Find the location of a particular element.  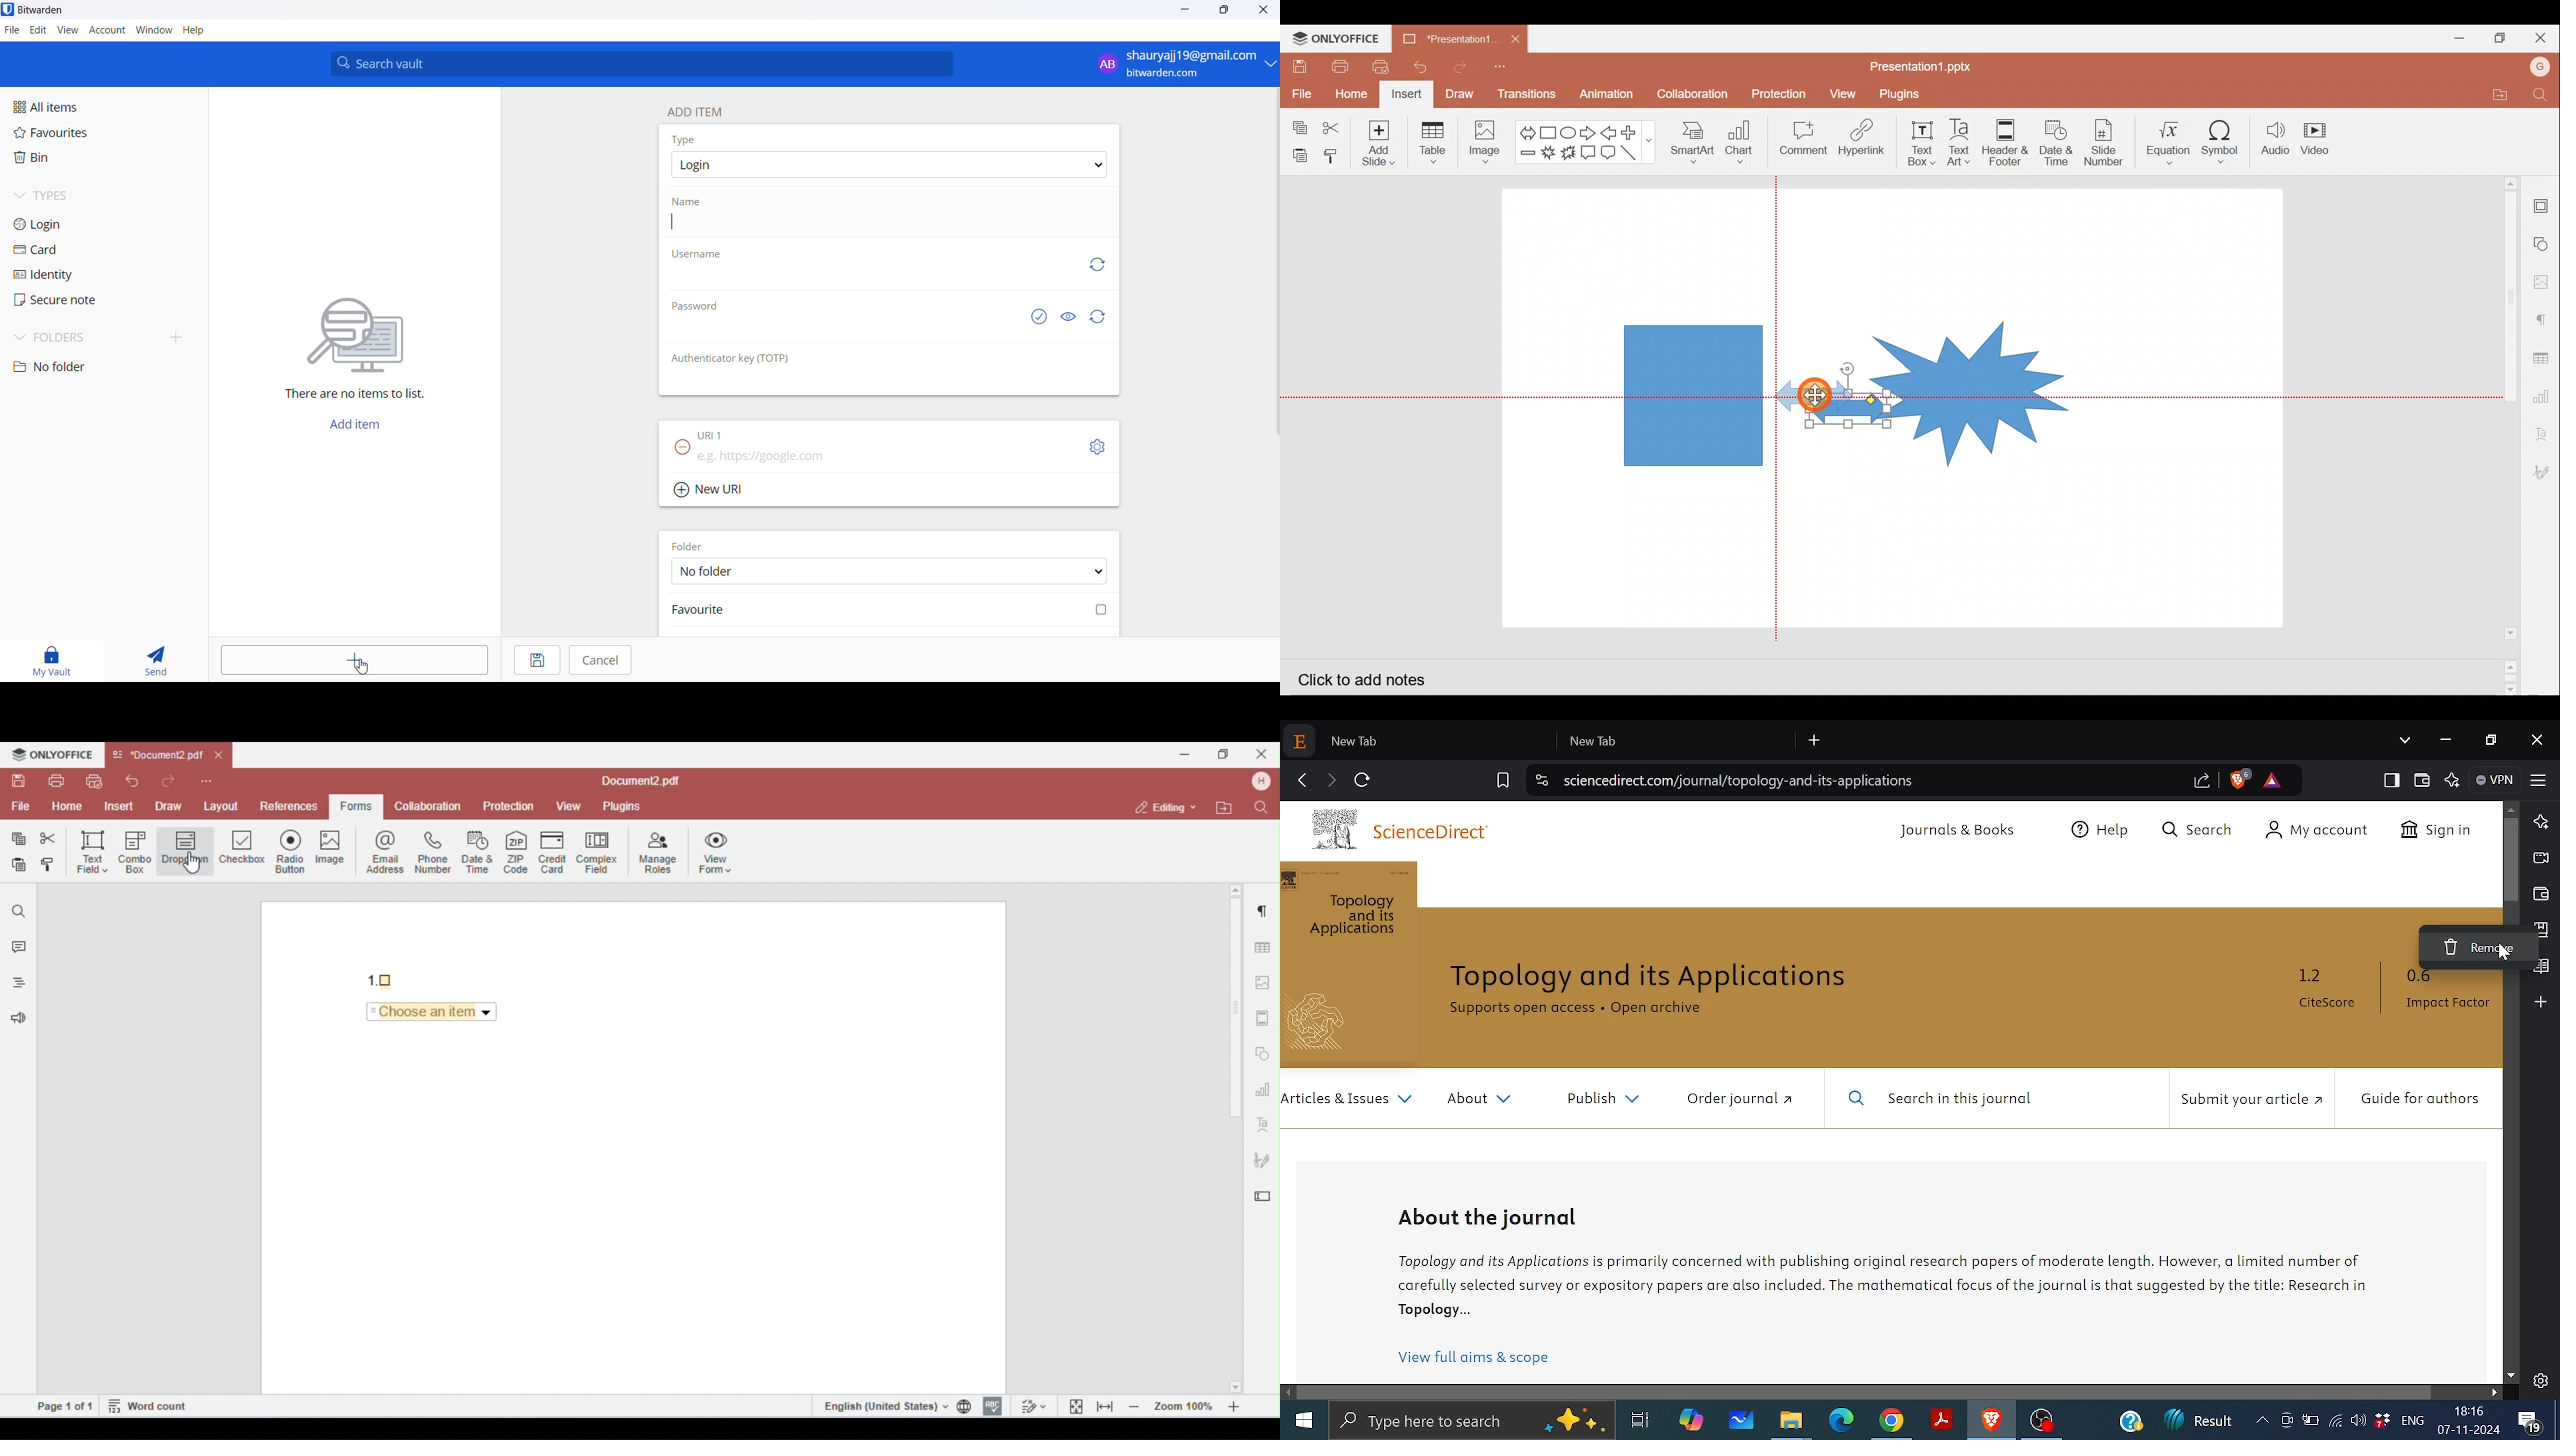

Search is located at coordinates (2194, 832).